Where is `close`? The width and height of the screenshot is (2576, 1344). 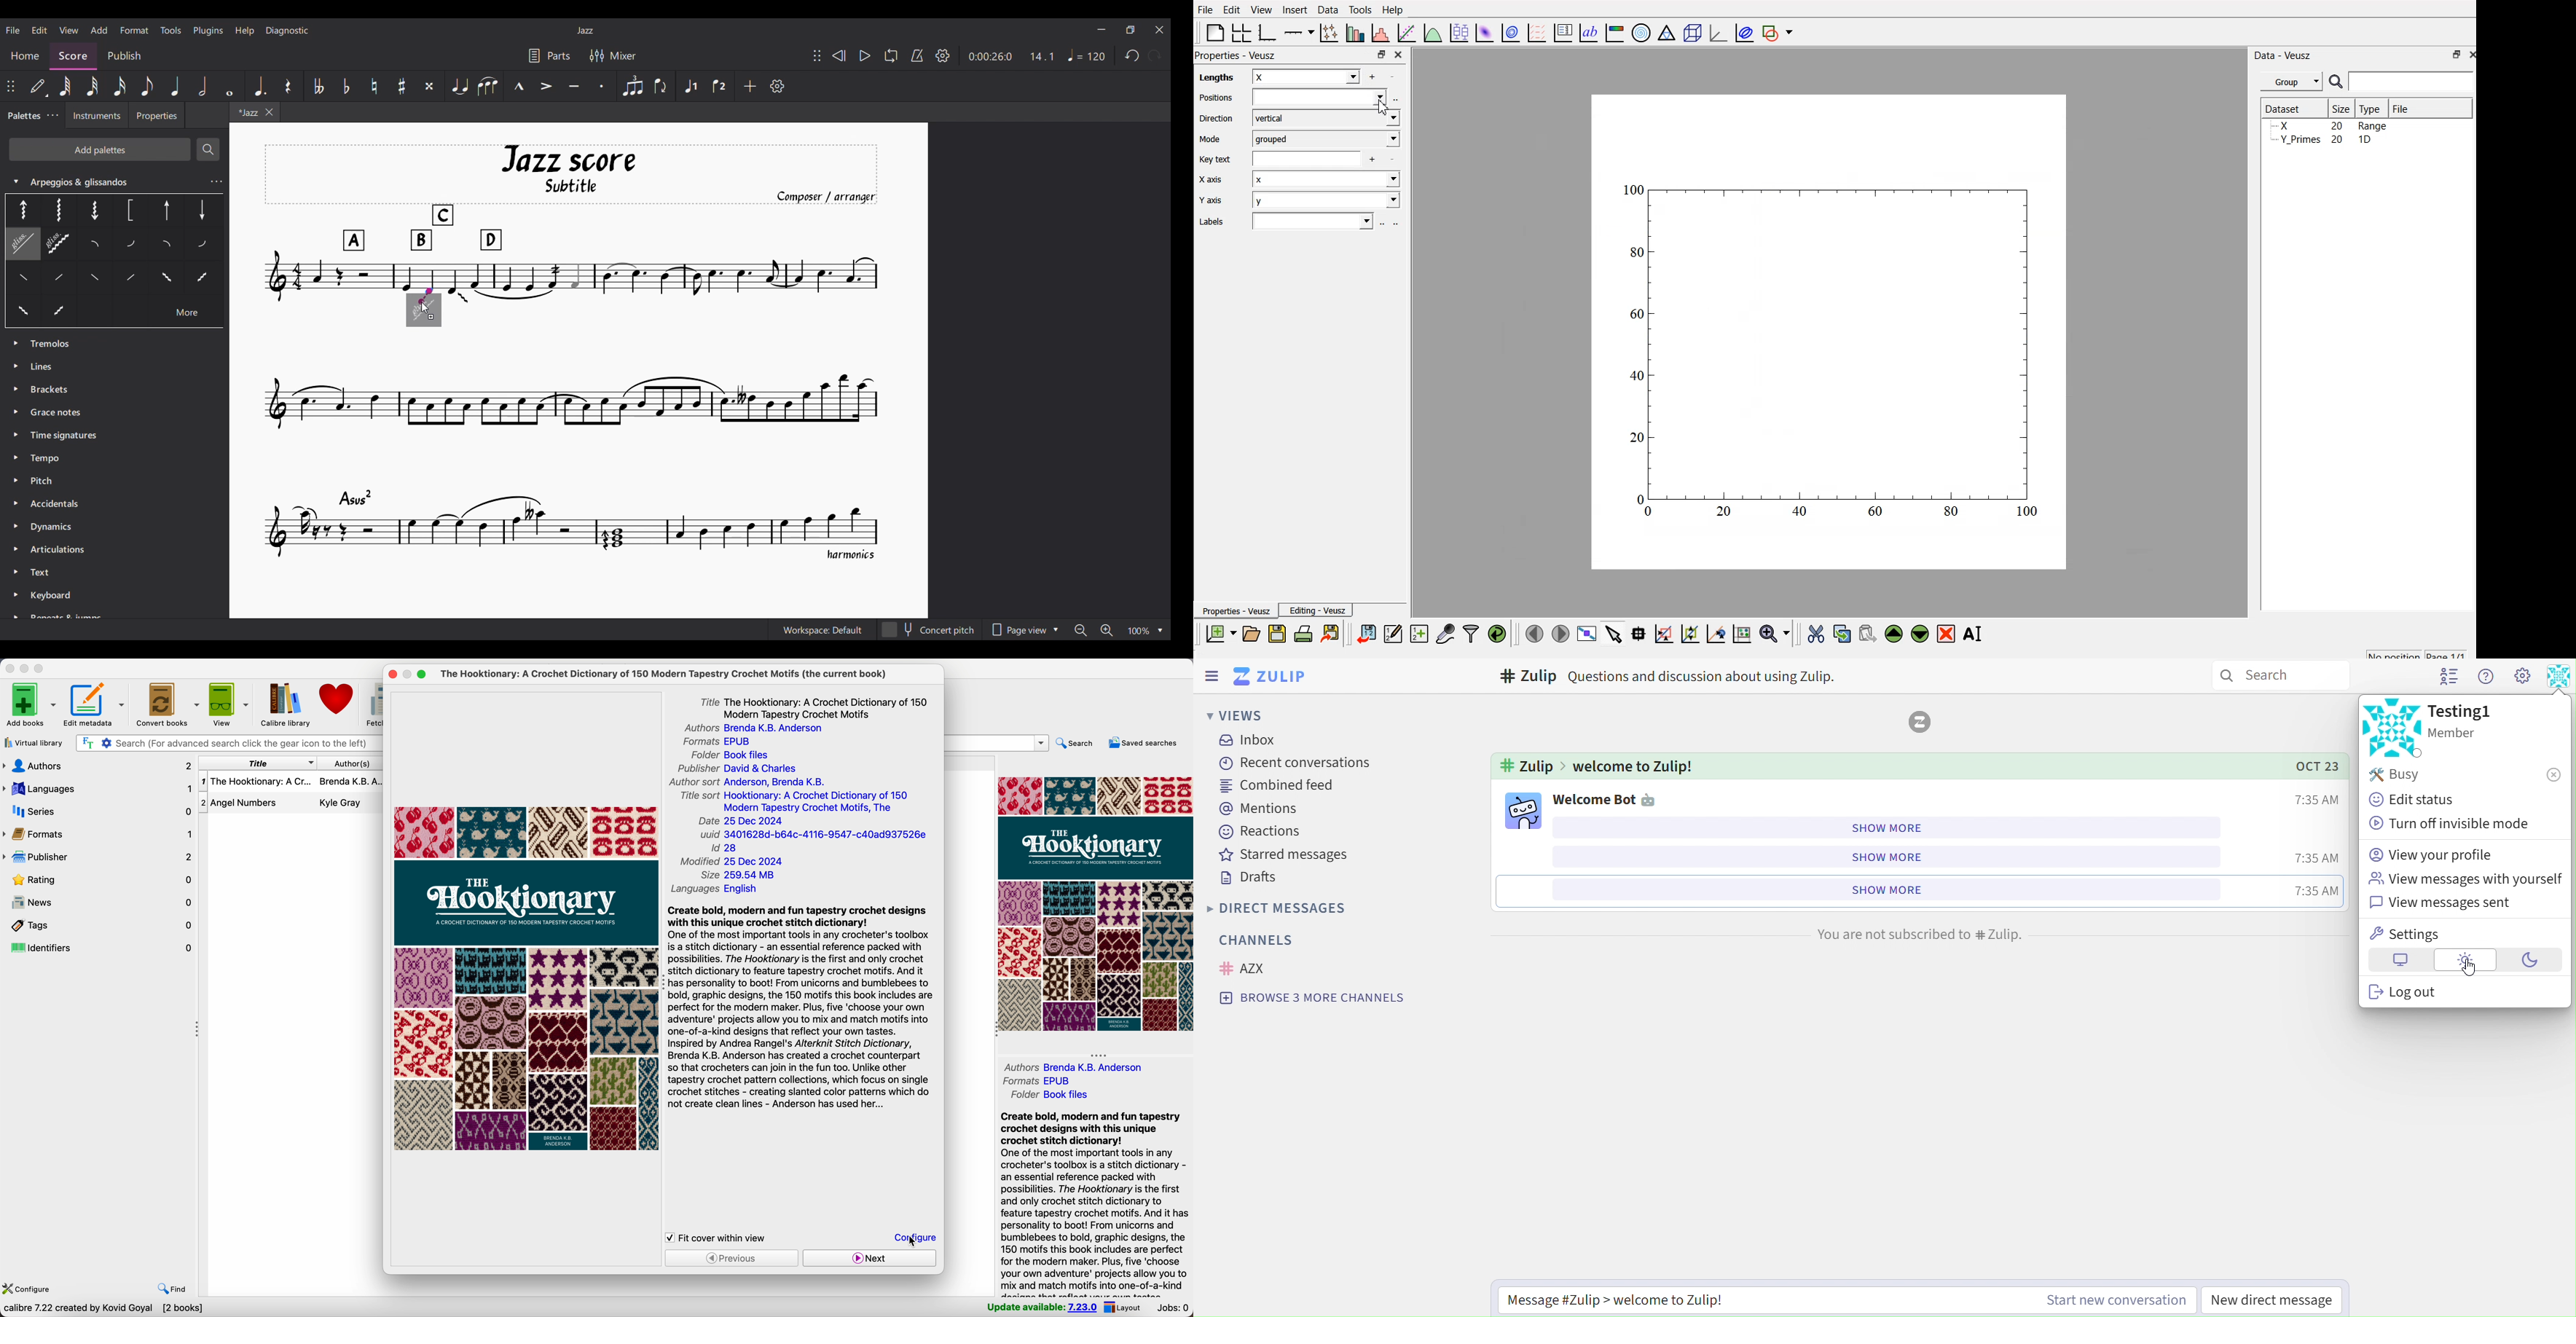 close is located at coordinates (10, 668).